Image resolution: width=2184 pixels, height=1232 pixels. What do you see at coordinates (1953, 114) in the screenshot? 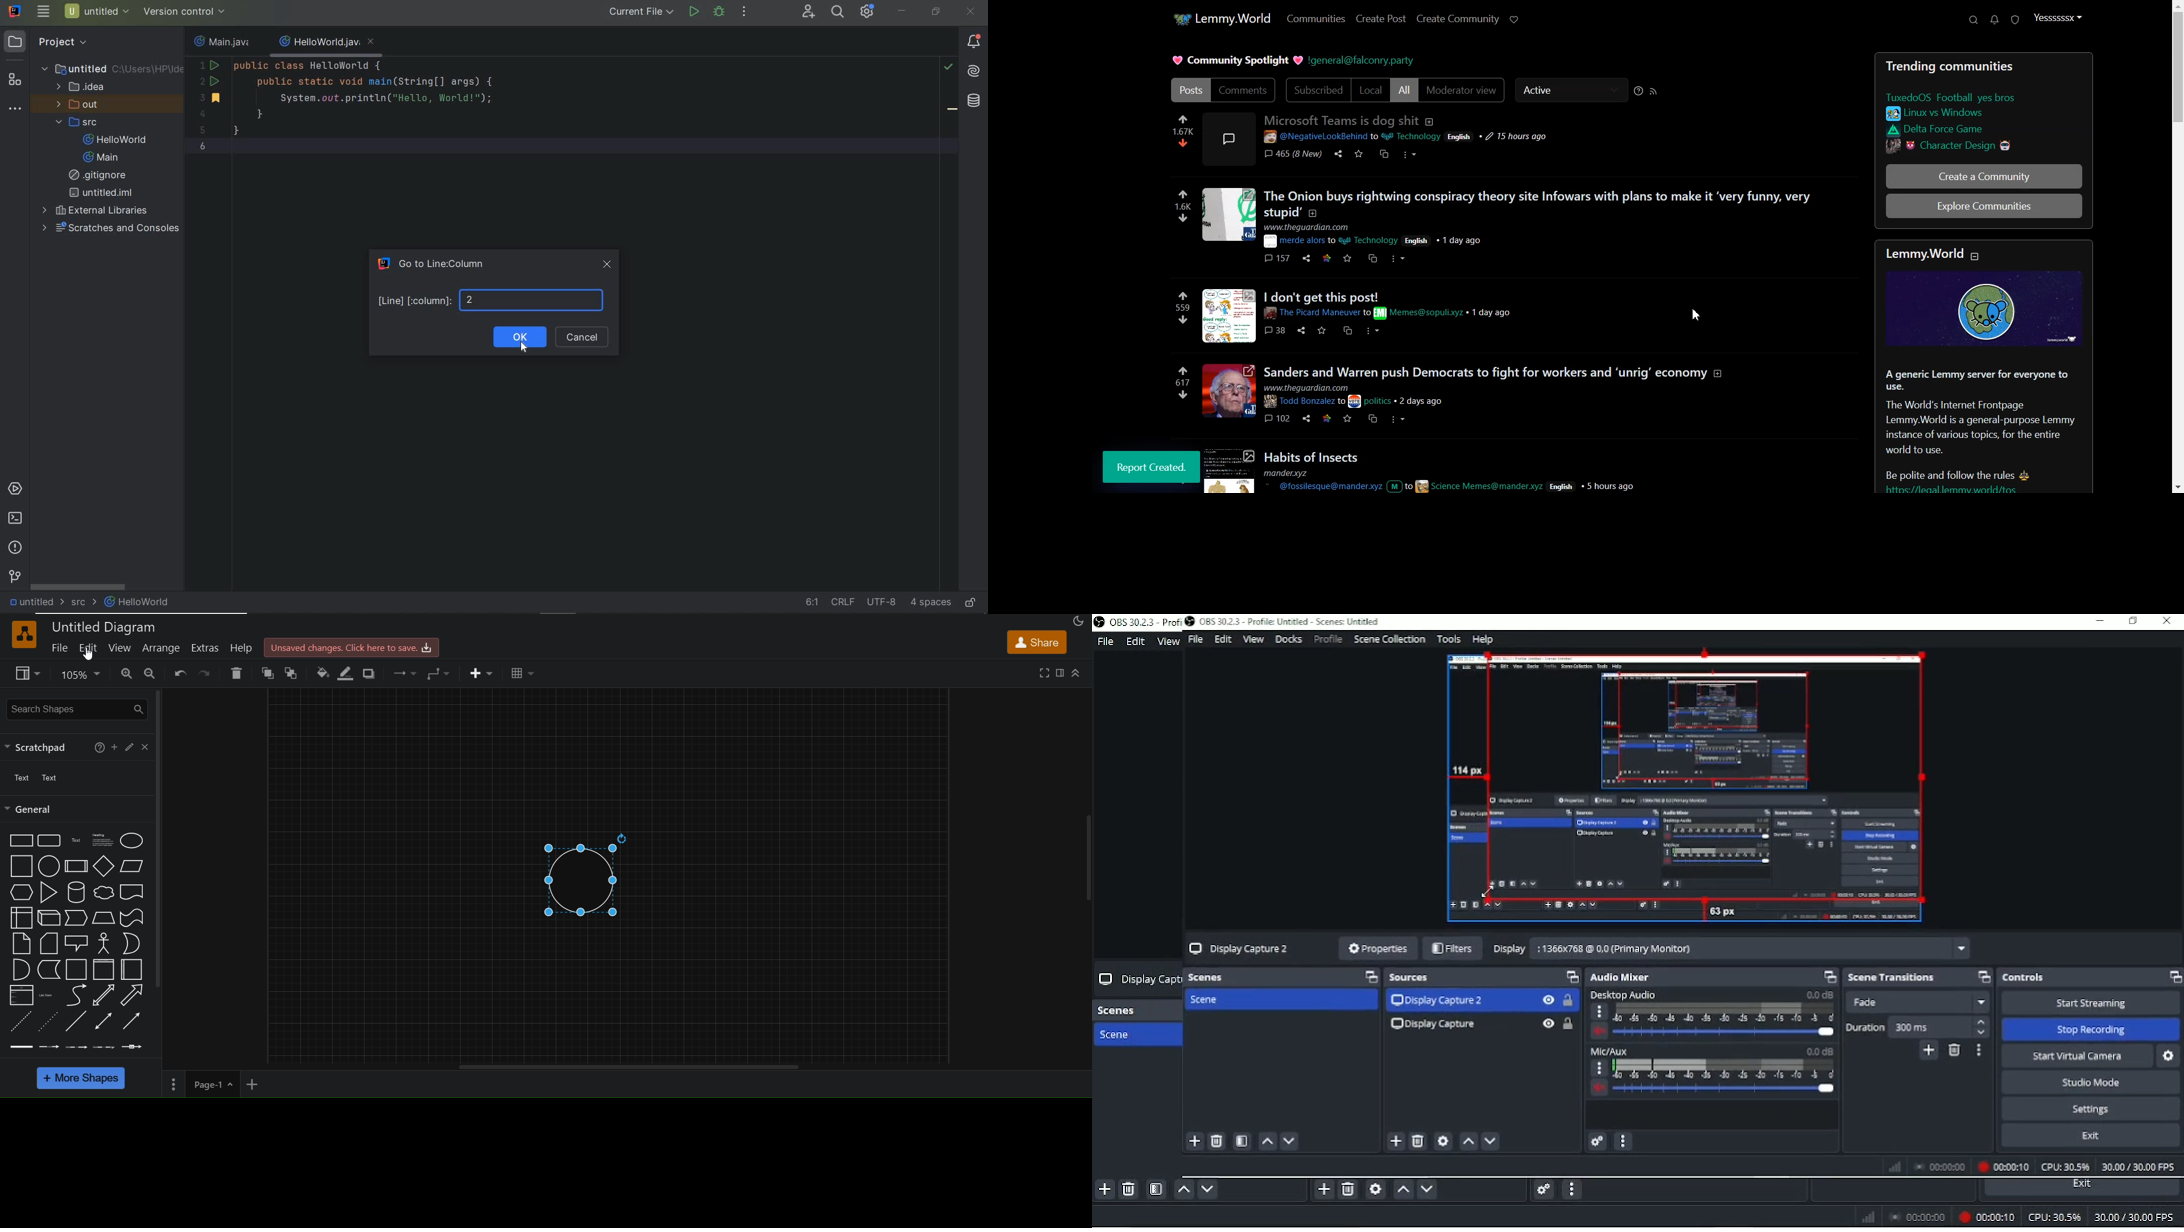
I see `link` at bounding box center [1953, 114].